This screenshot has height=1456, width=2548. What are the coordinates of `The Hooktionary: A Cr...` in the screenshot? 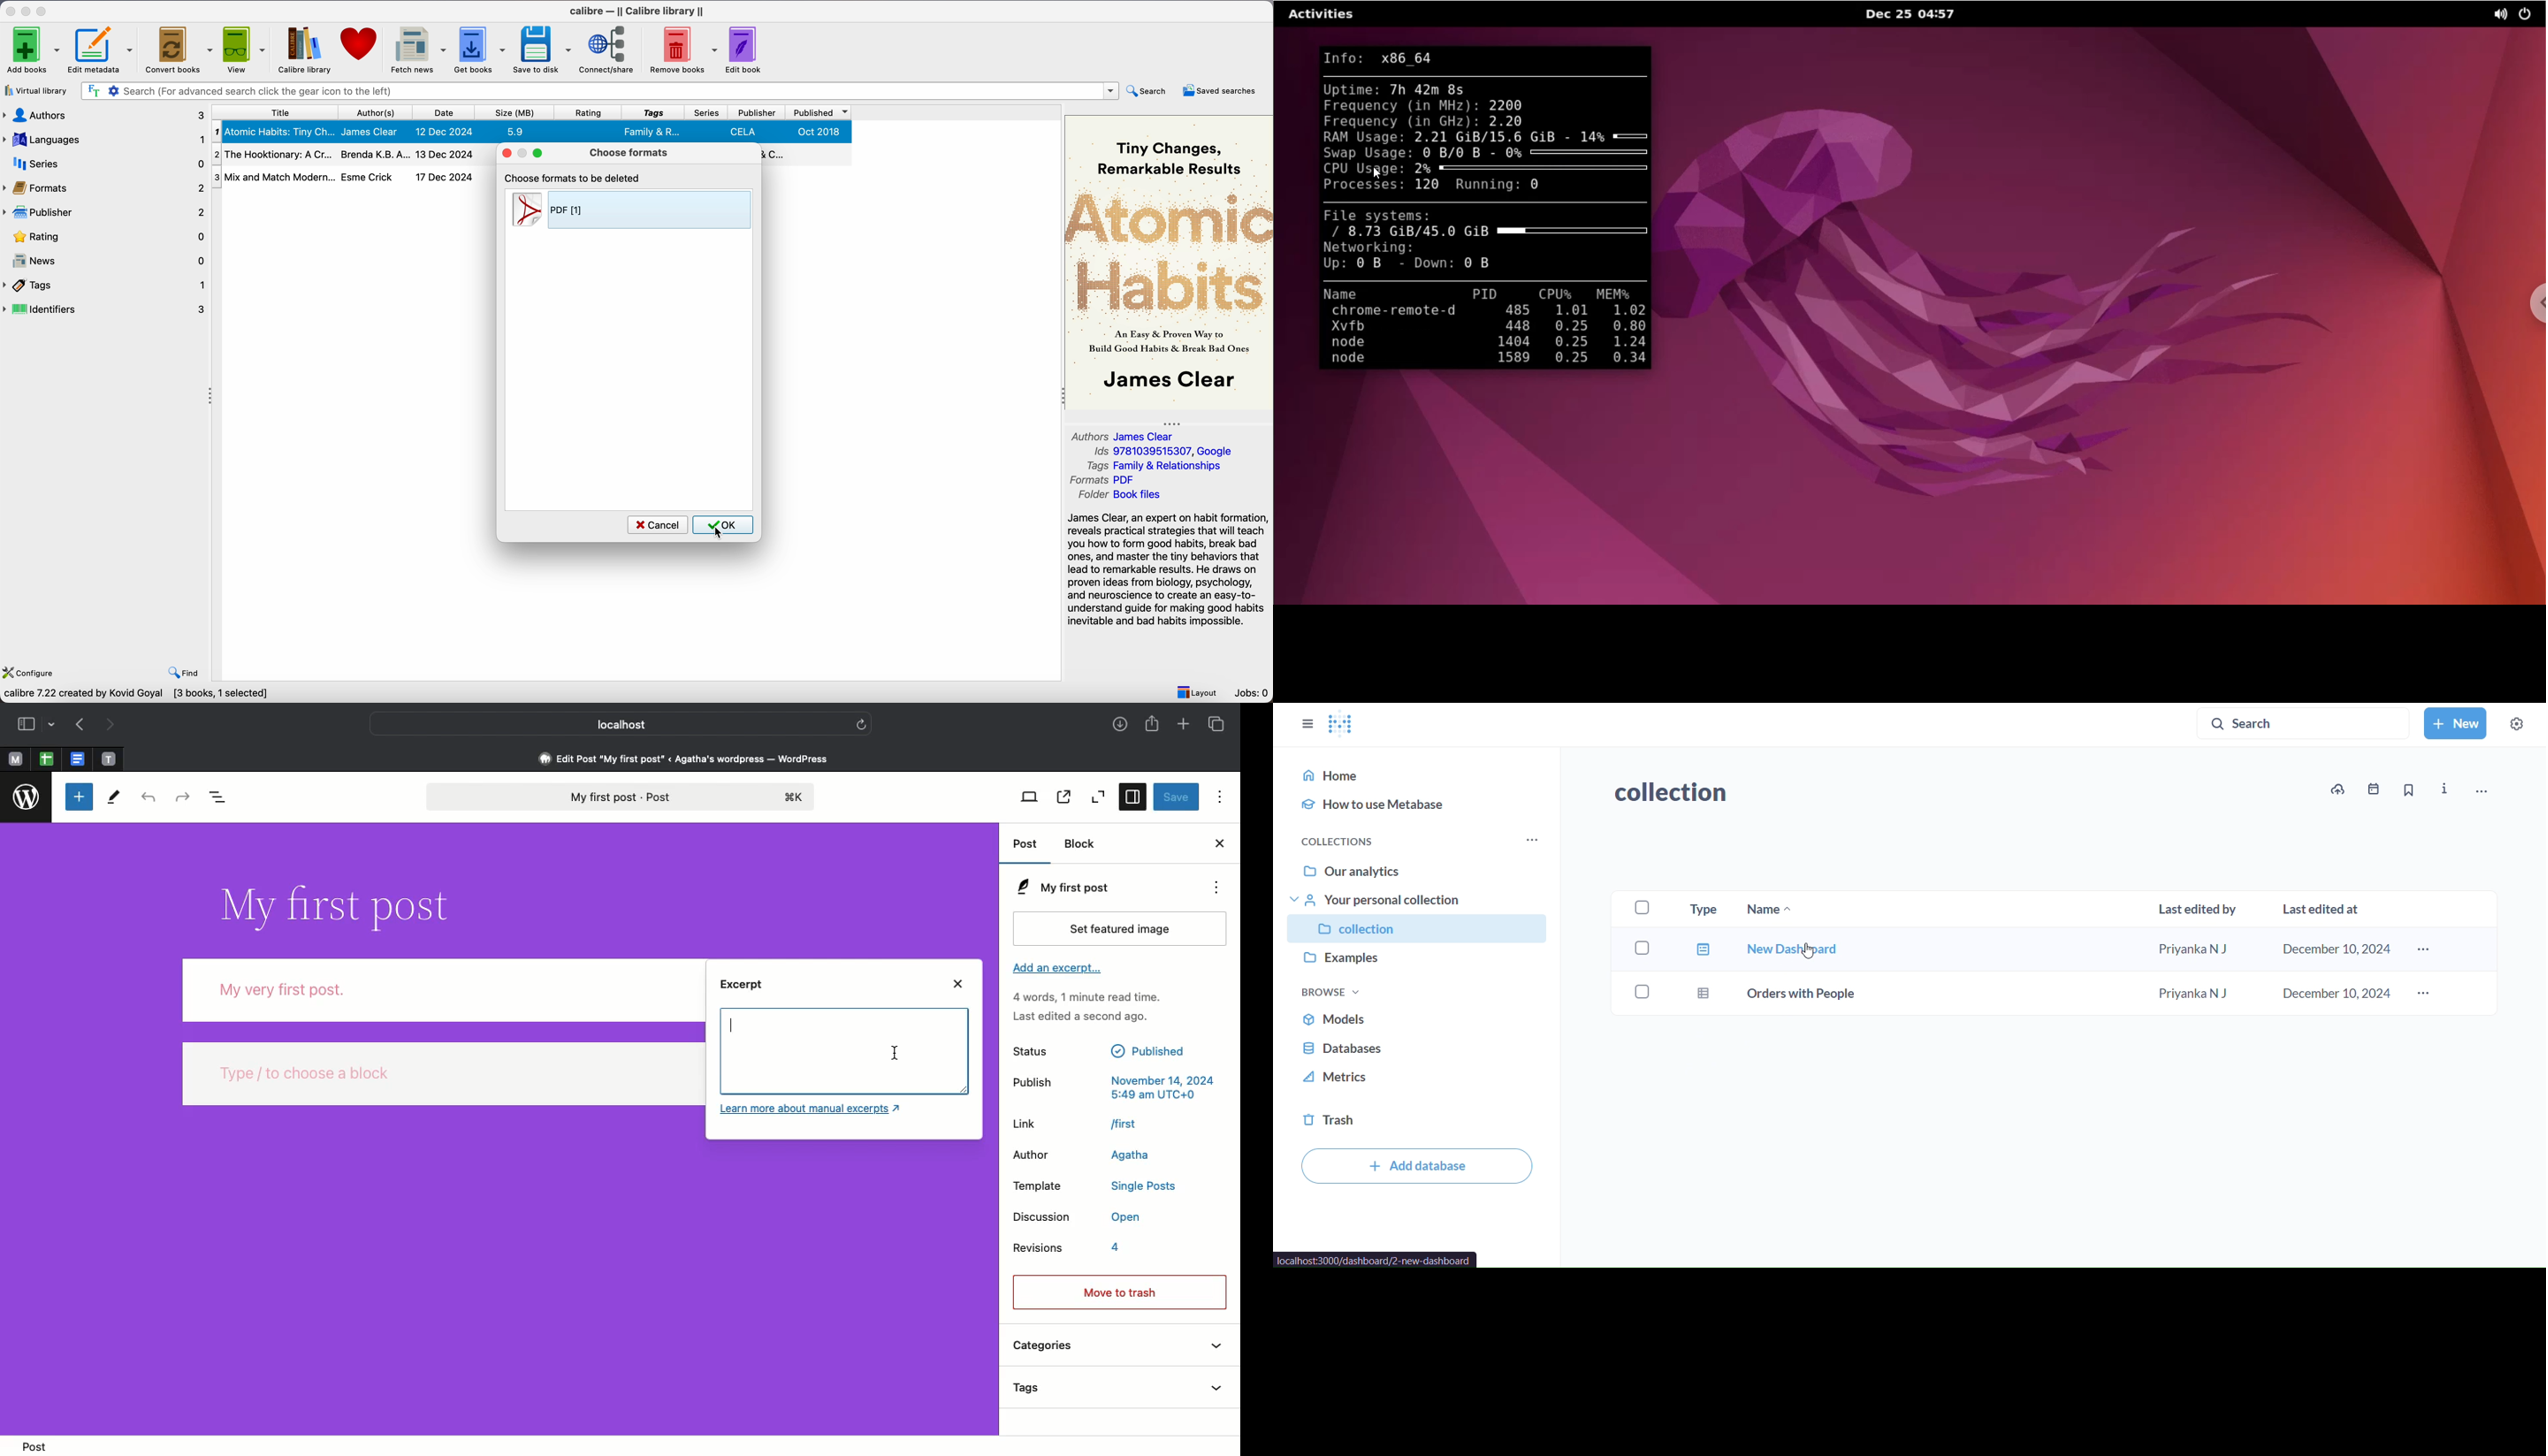 It's located at (273, 154).